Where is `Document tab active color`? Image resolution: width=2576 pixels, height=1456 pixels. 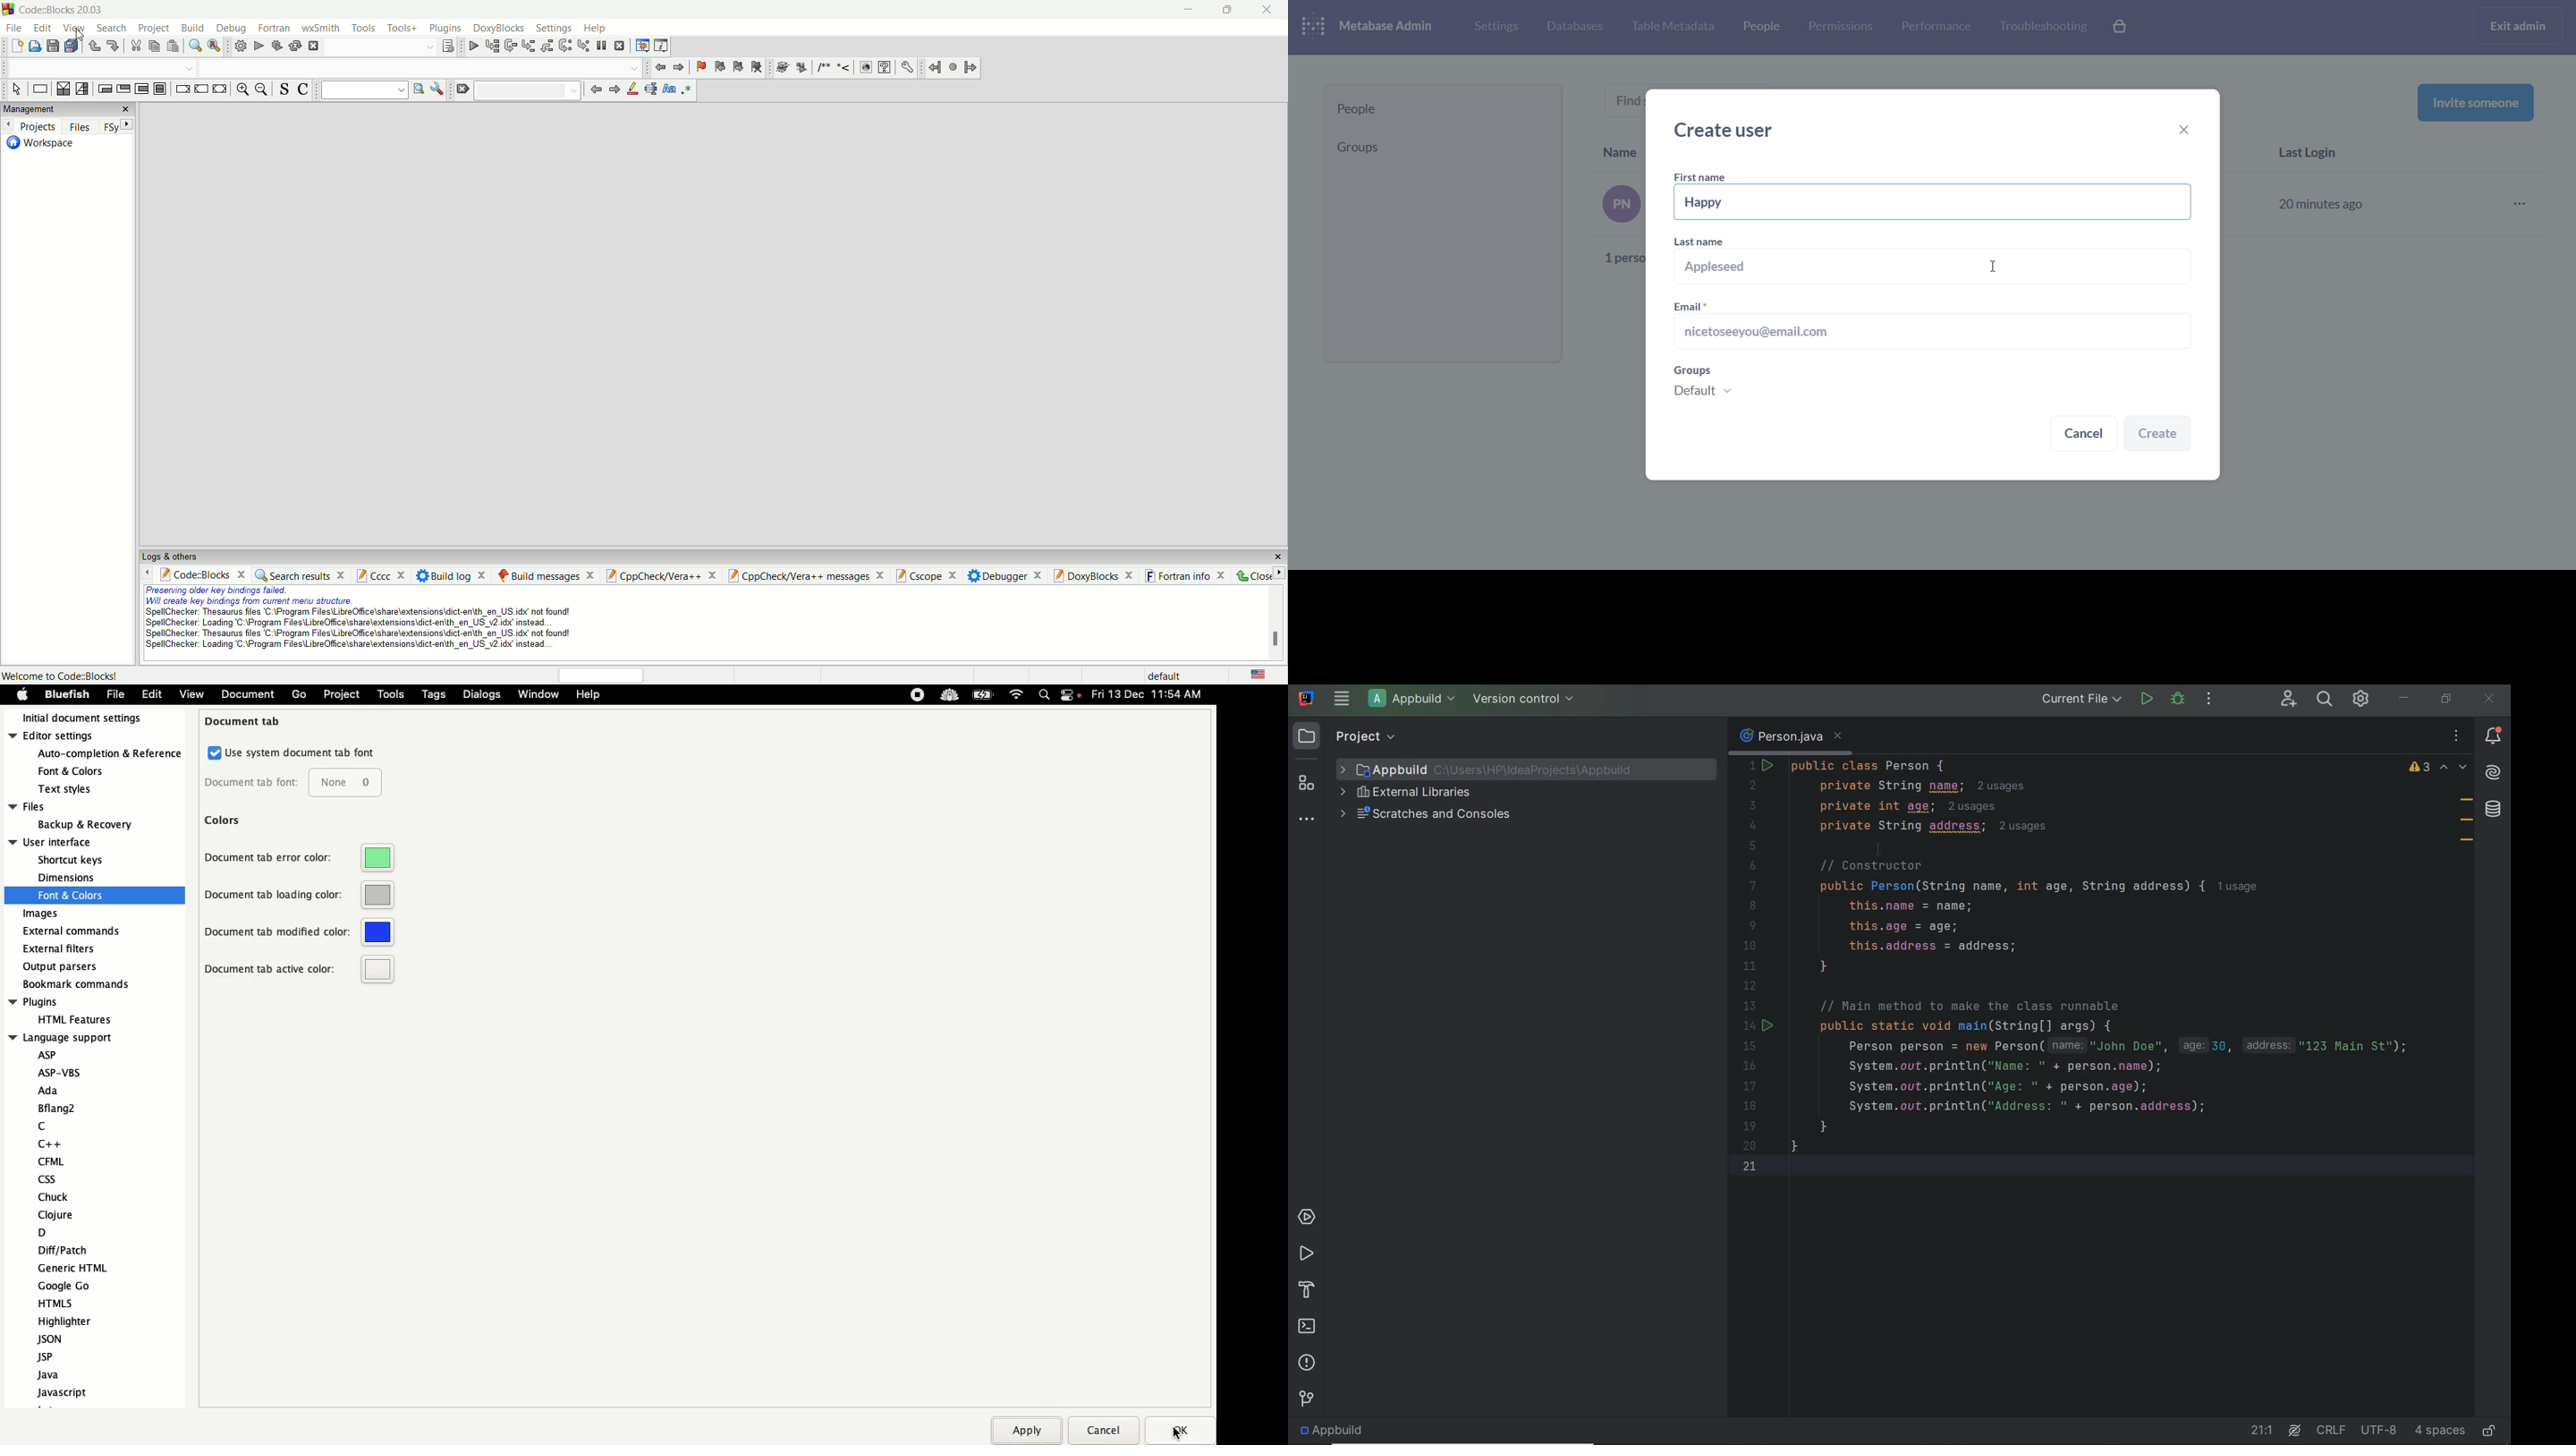 Document tab active color is located at coordinates (300, 969).